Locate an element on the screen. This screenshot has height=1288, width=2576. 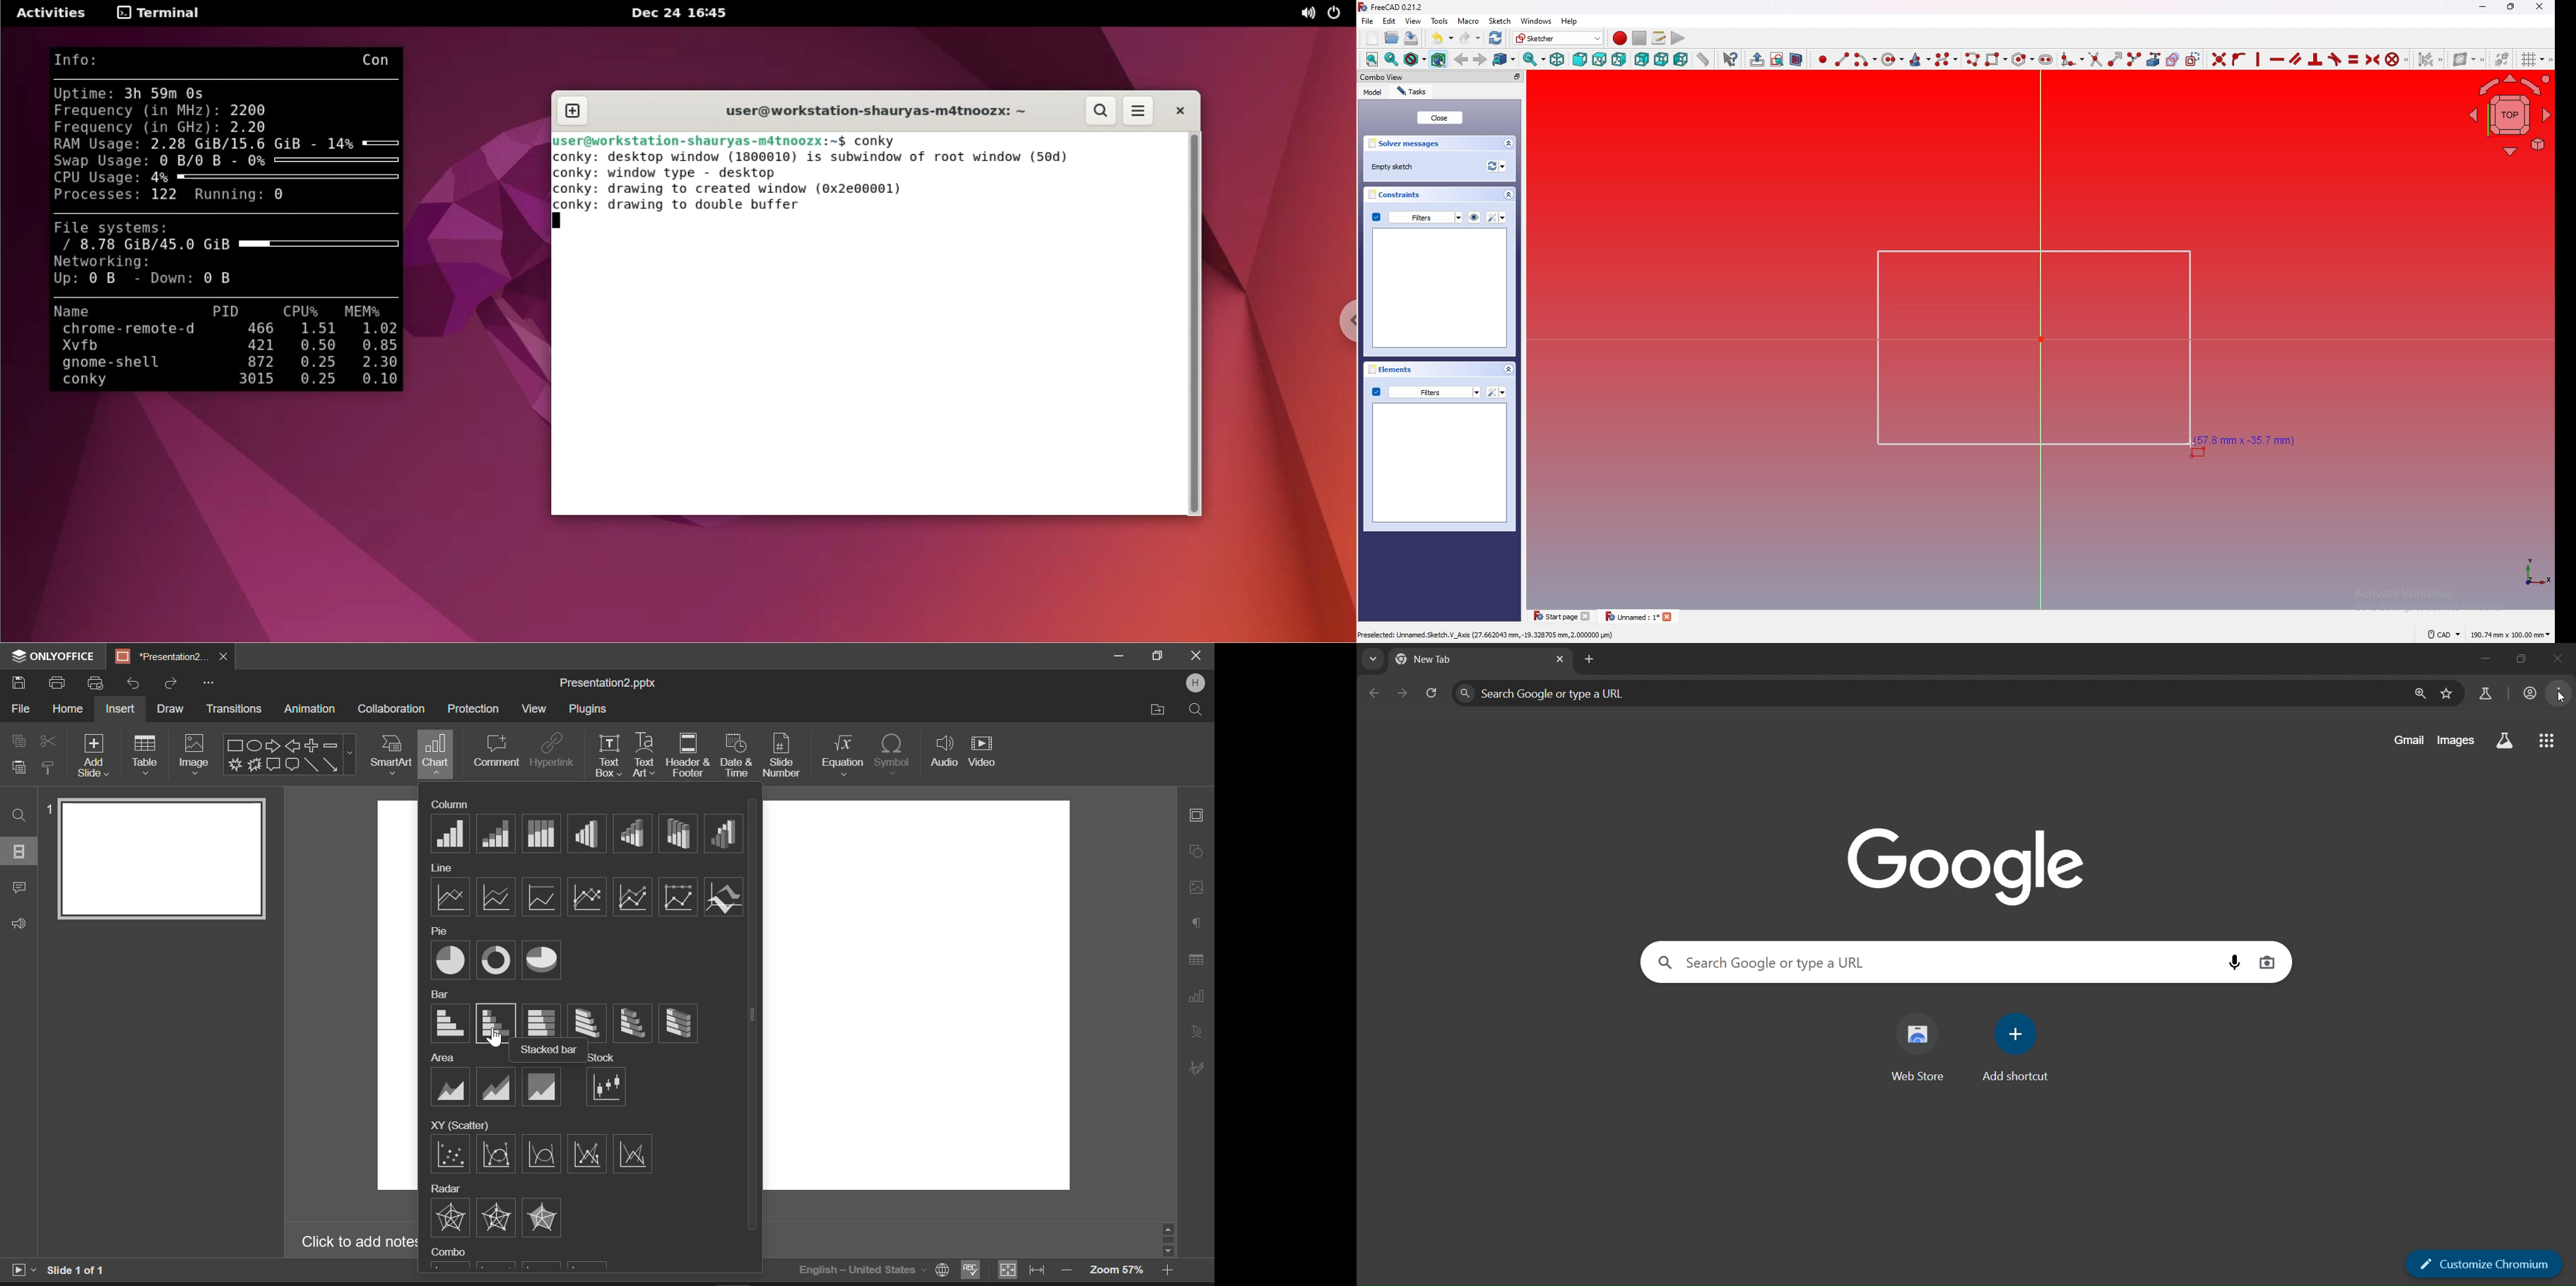
100% Stacked Column is located at coordinates (542, 833).